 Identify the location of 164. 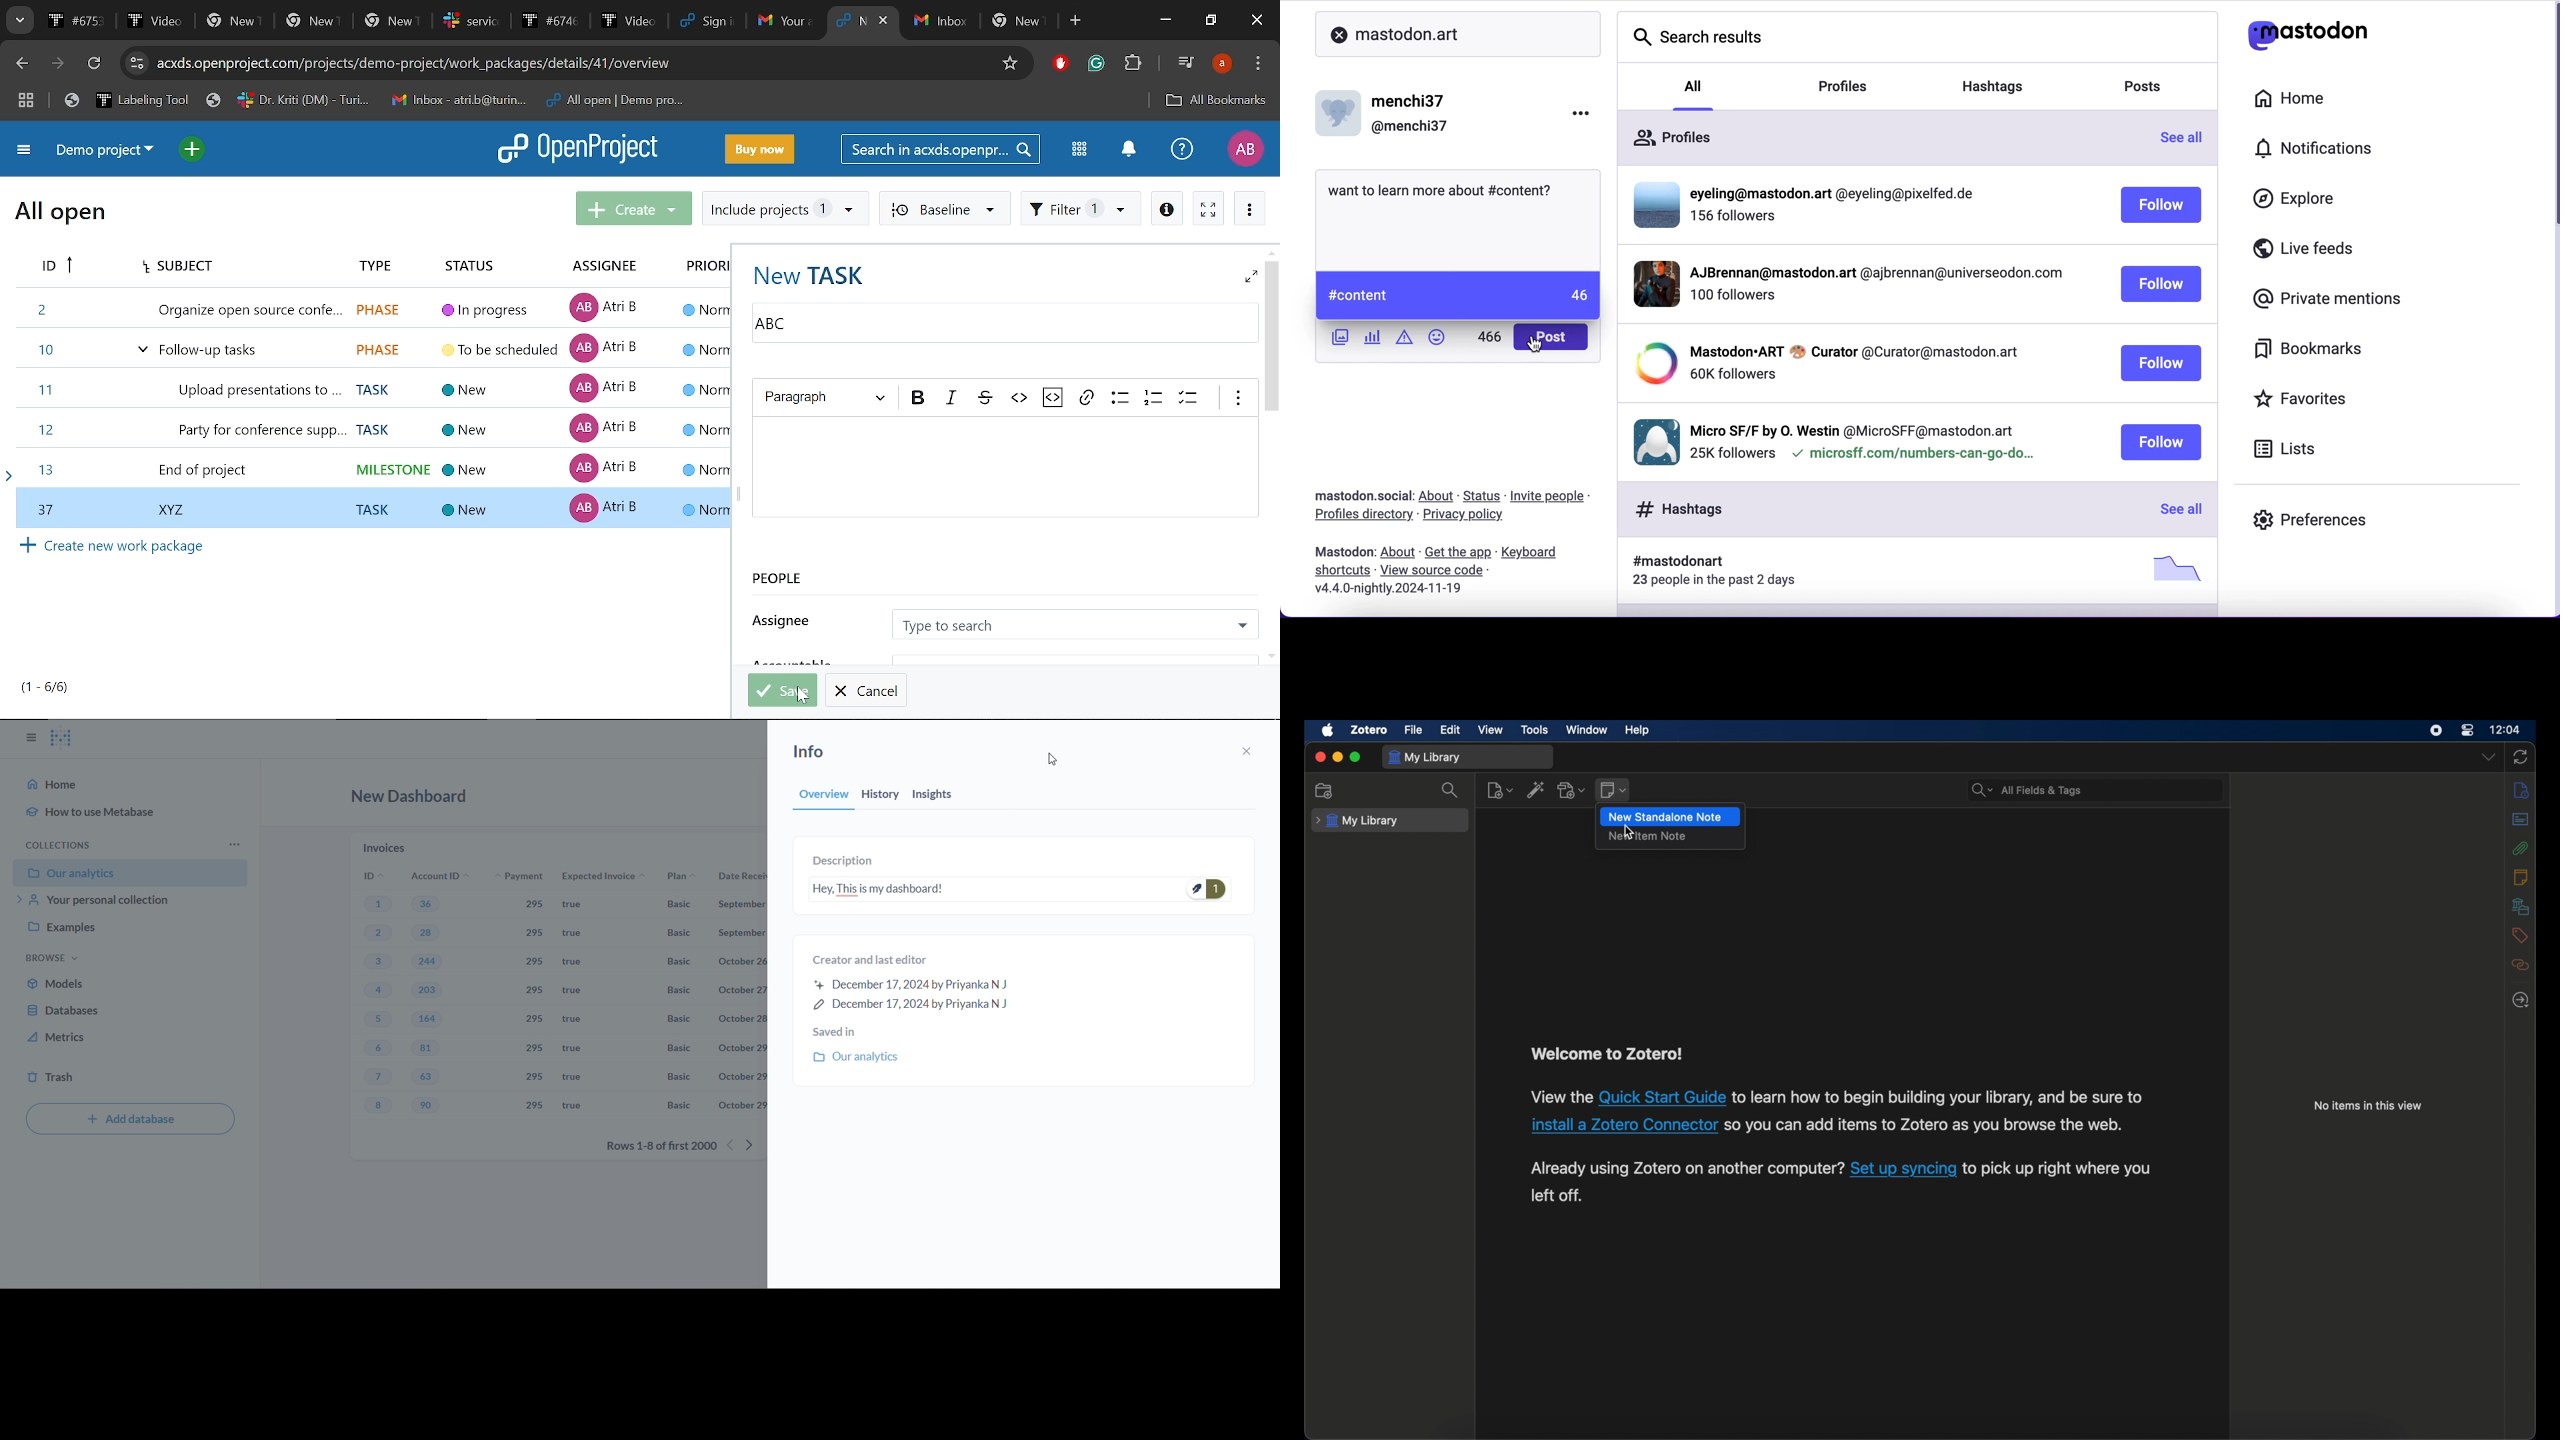
(427, 1019).